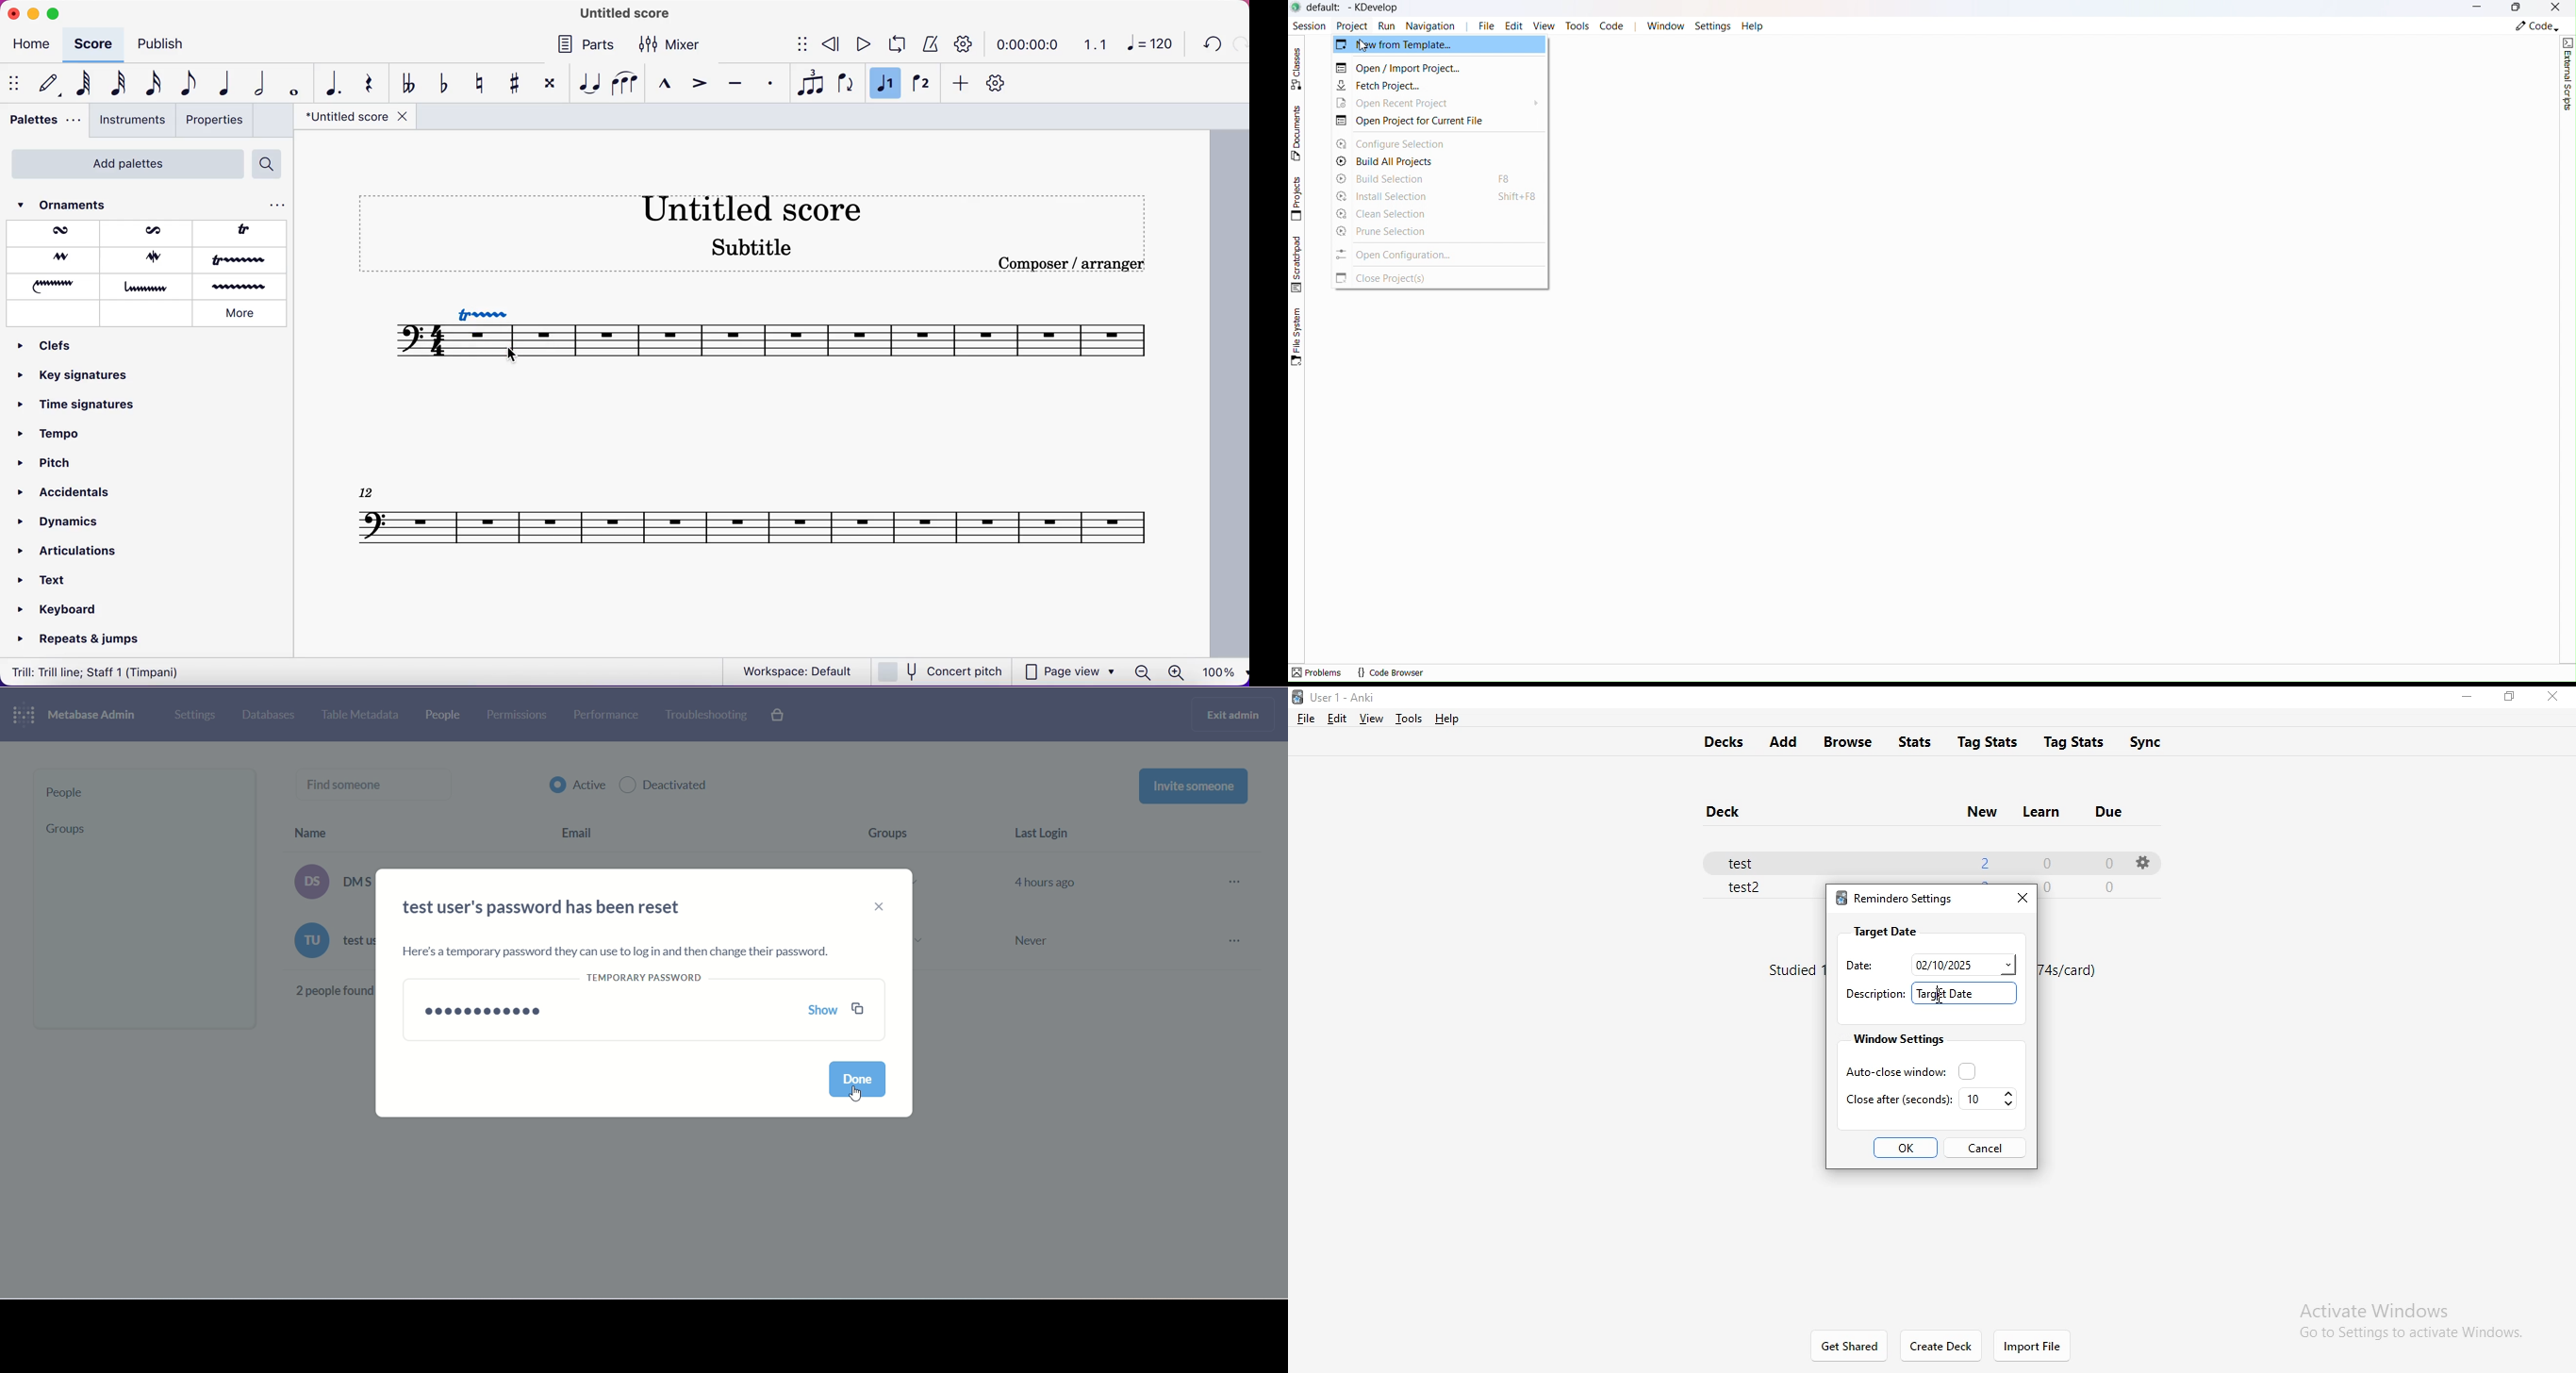 This screenshot has width=2576, height=1400. I want to click on selected, so click(886, 84).